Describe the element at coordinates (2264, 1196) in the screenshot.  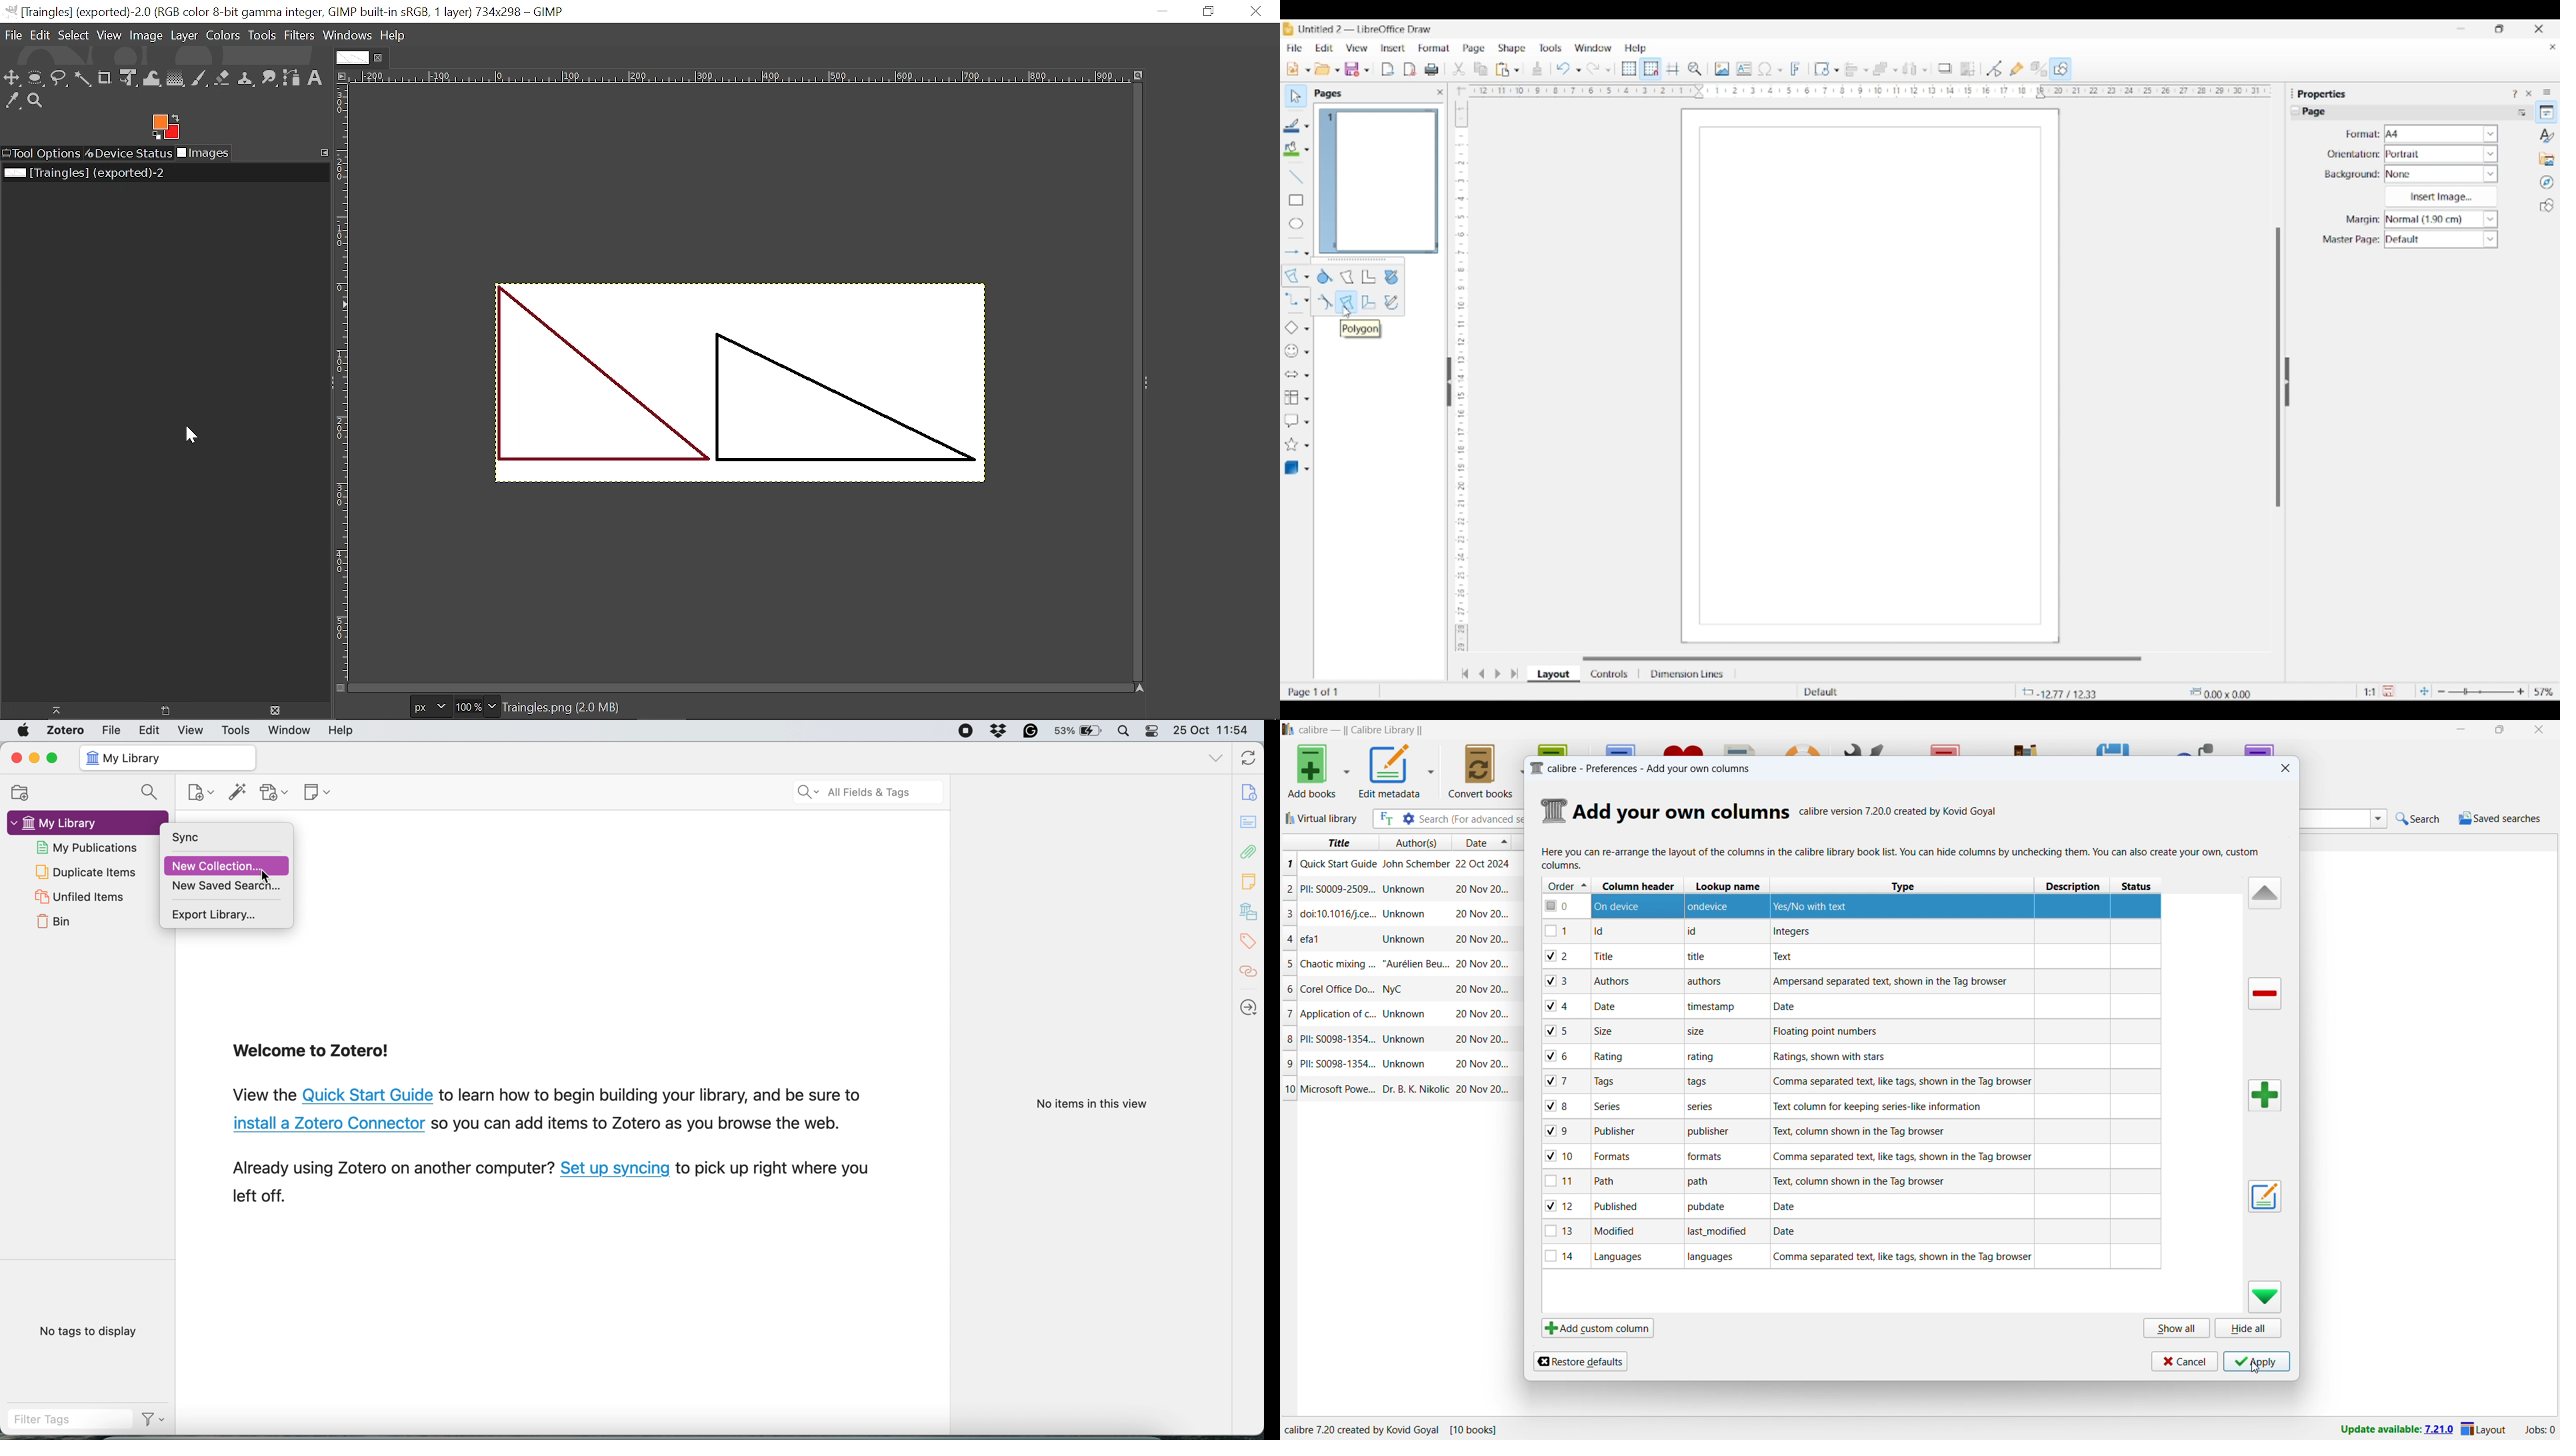
I see `edit column settings` at that location.